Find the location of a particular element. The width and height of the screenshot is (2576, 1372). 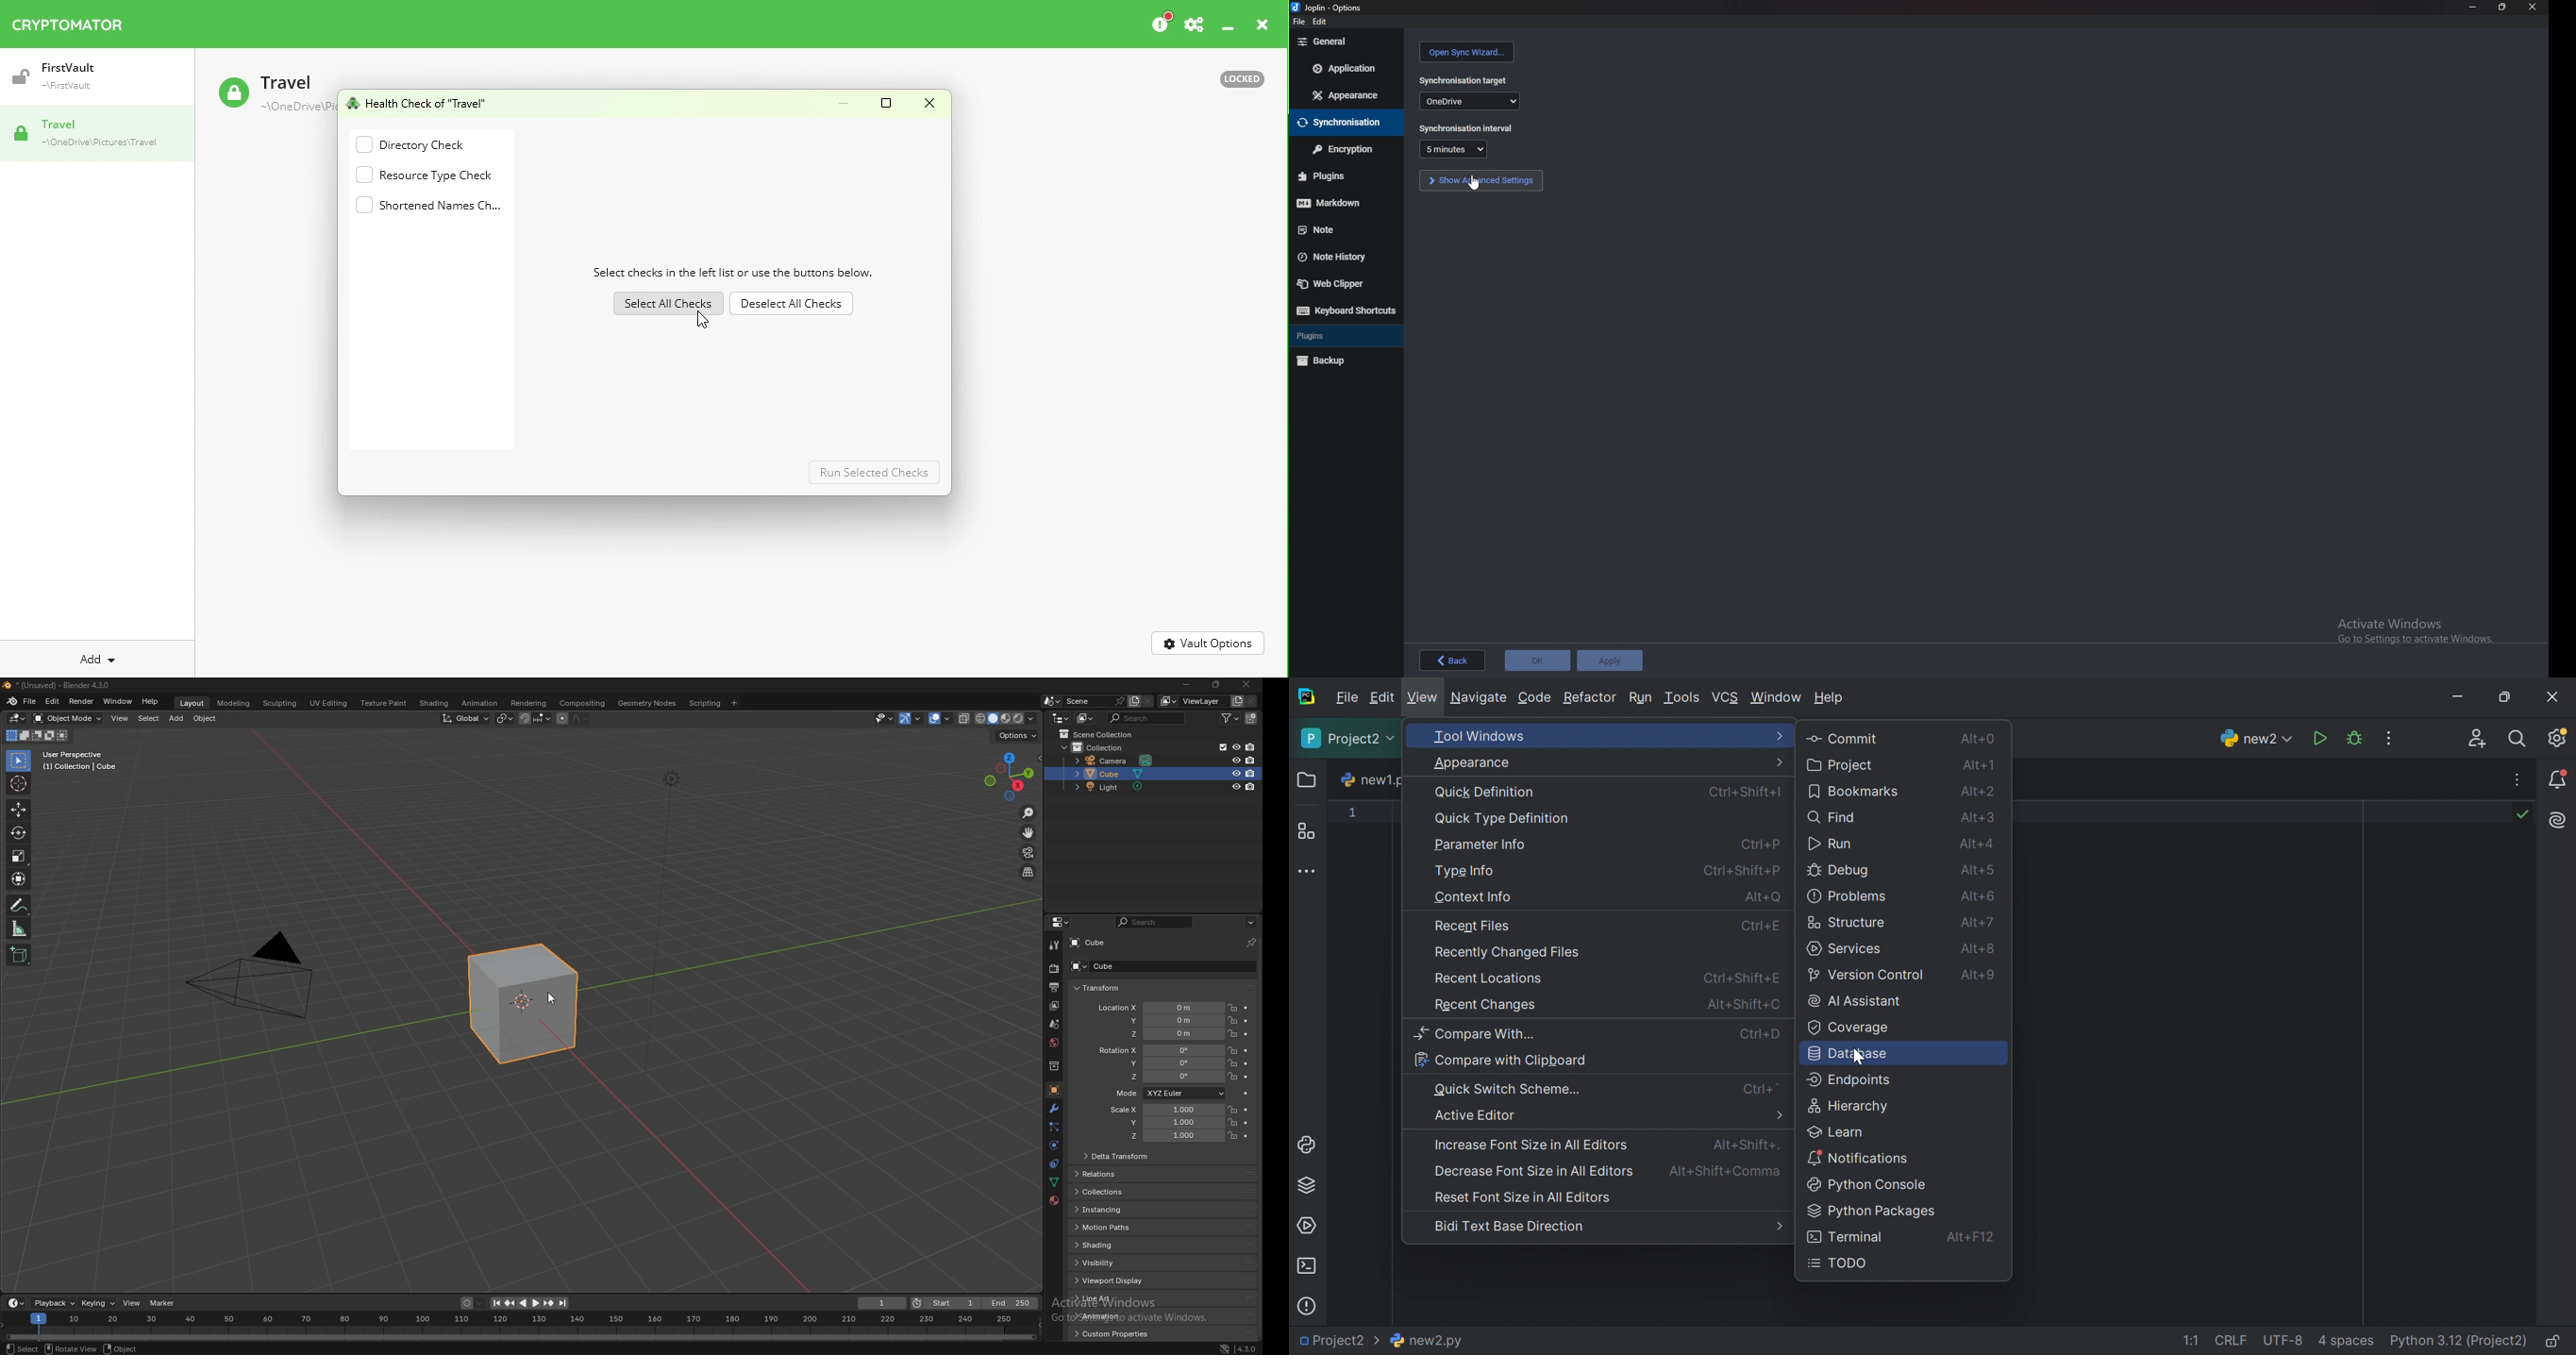

More tool windows is located at coordinates (1308, 872).